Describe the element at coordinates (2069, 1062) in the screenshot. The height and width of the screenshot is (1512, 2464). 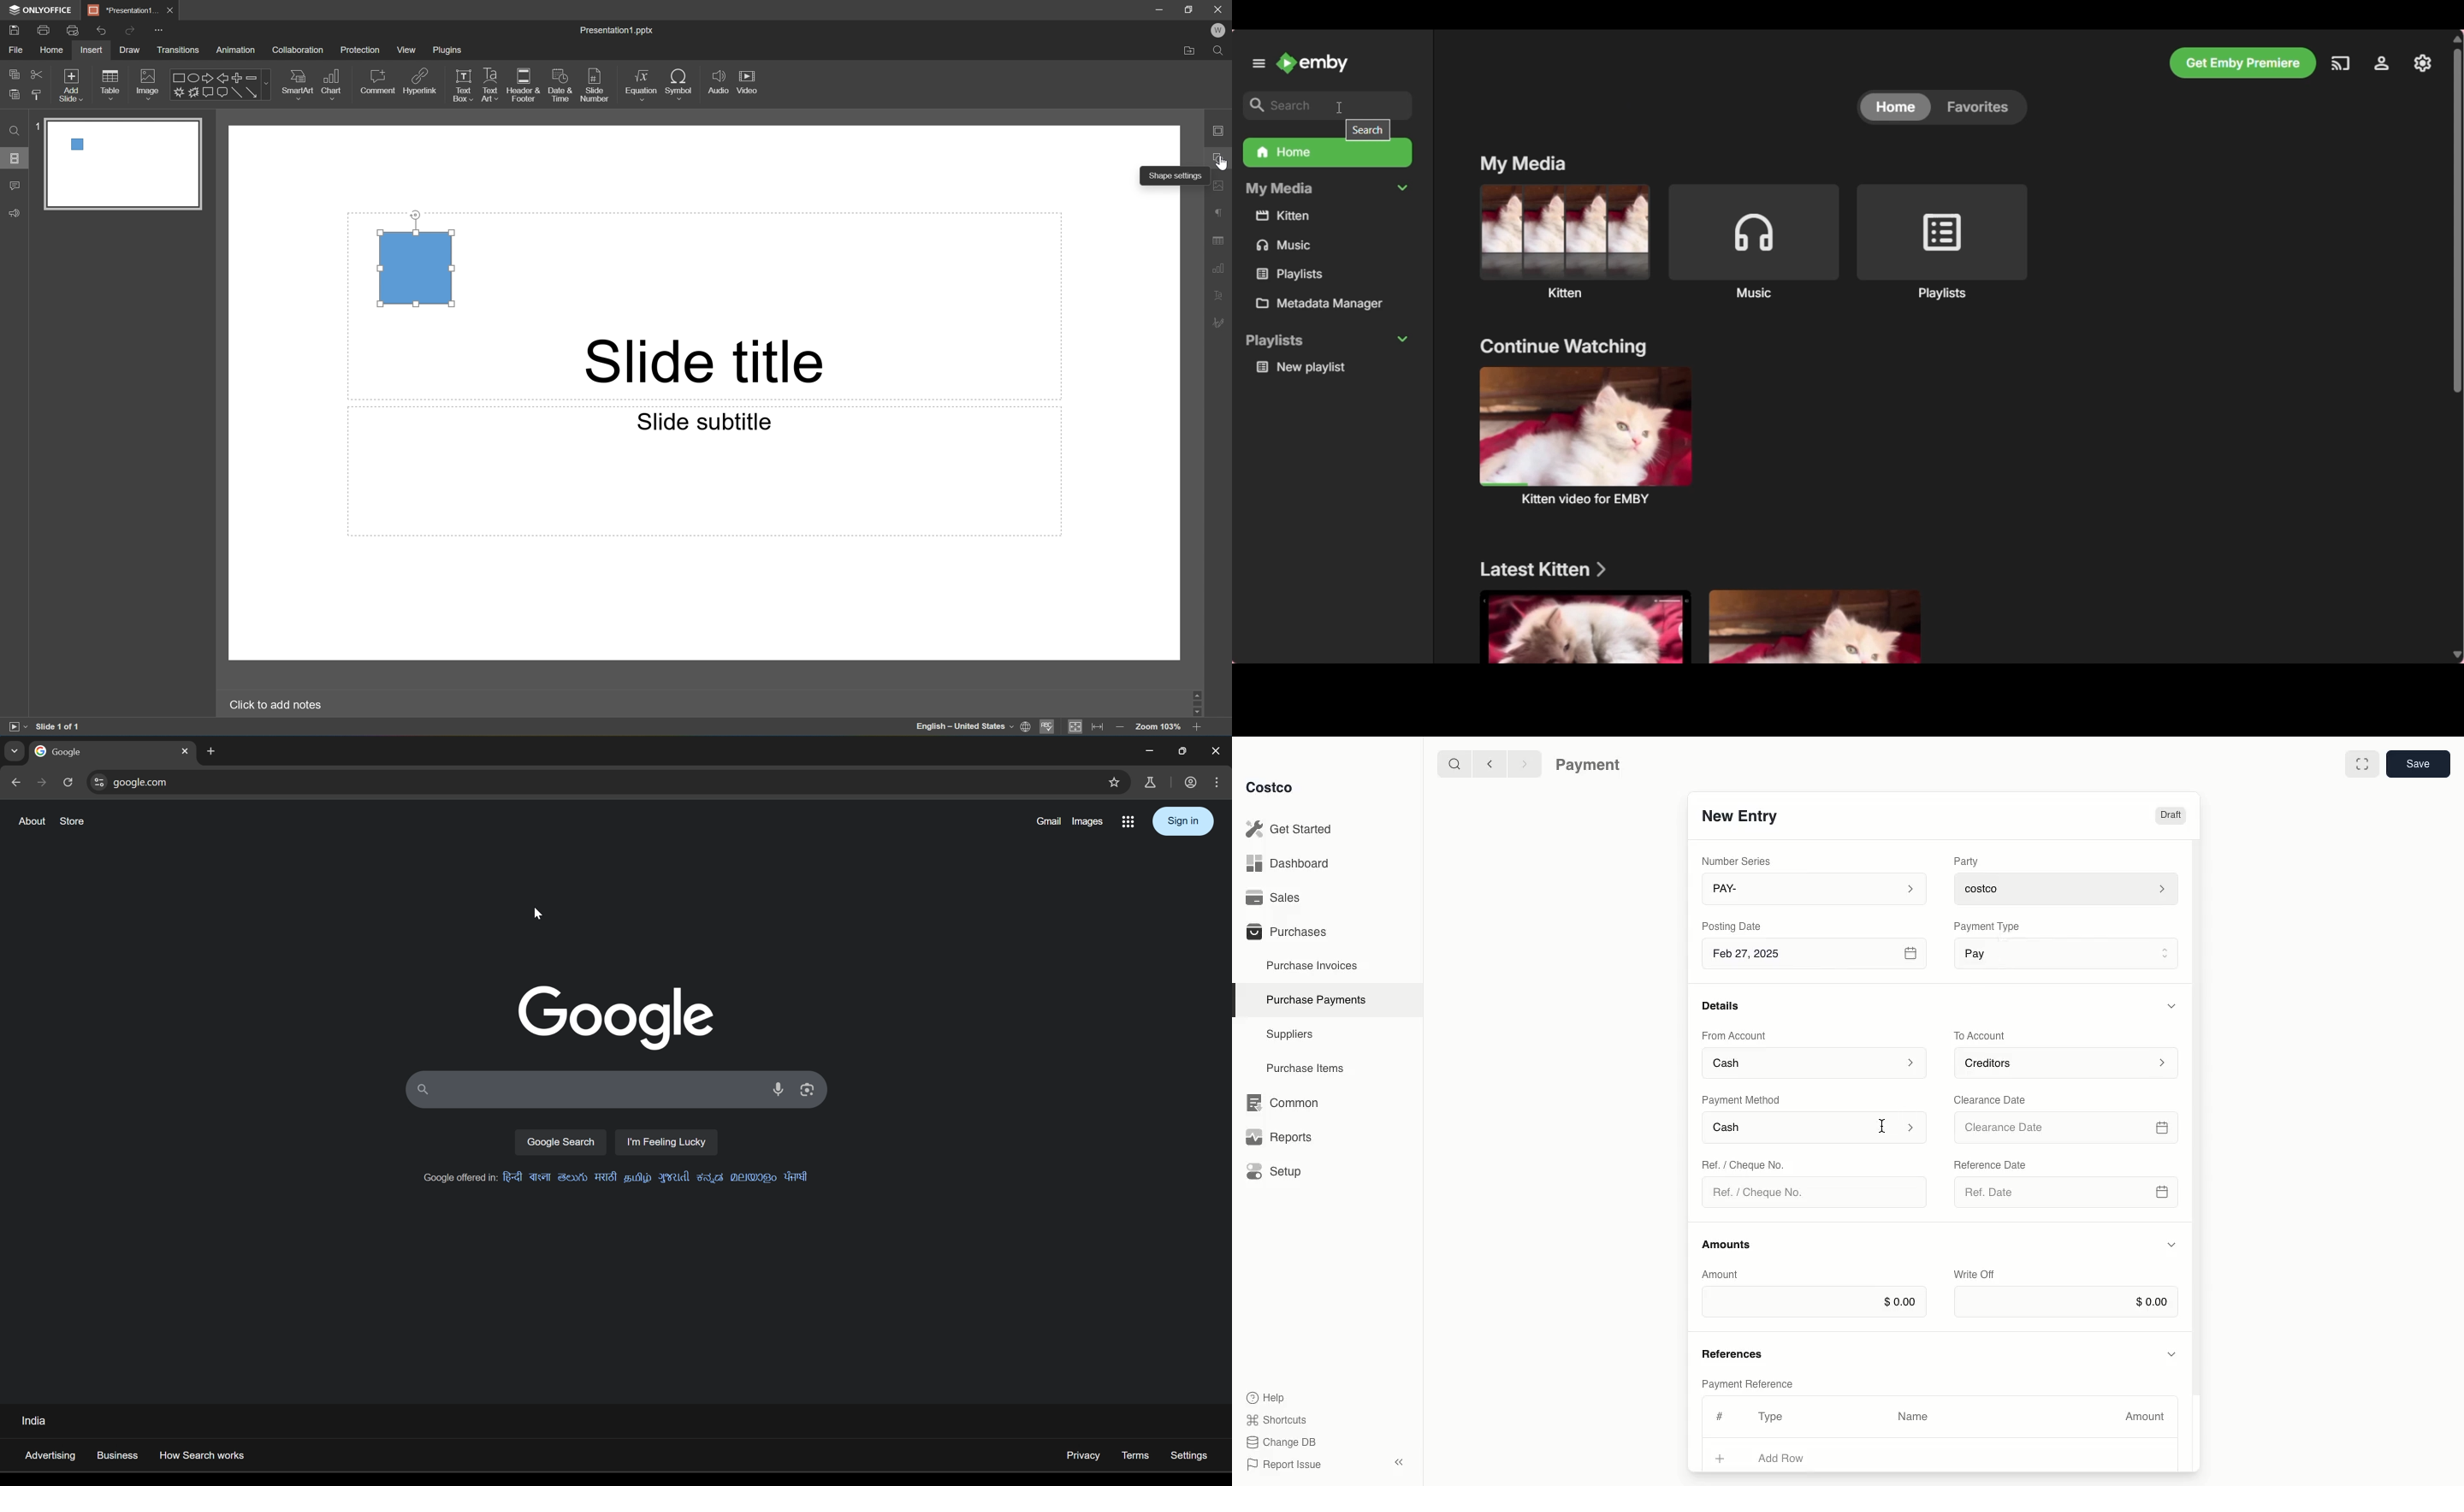
I see `Creditors` at that location.